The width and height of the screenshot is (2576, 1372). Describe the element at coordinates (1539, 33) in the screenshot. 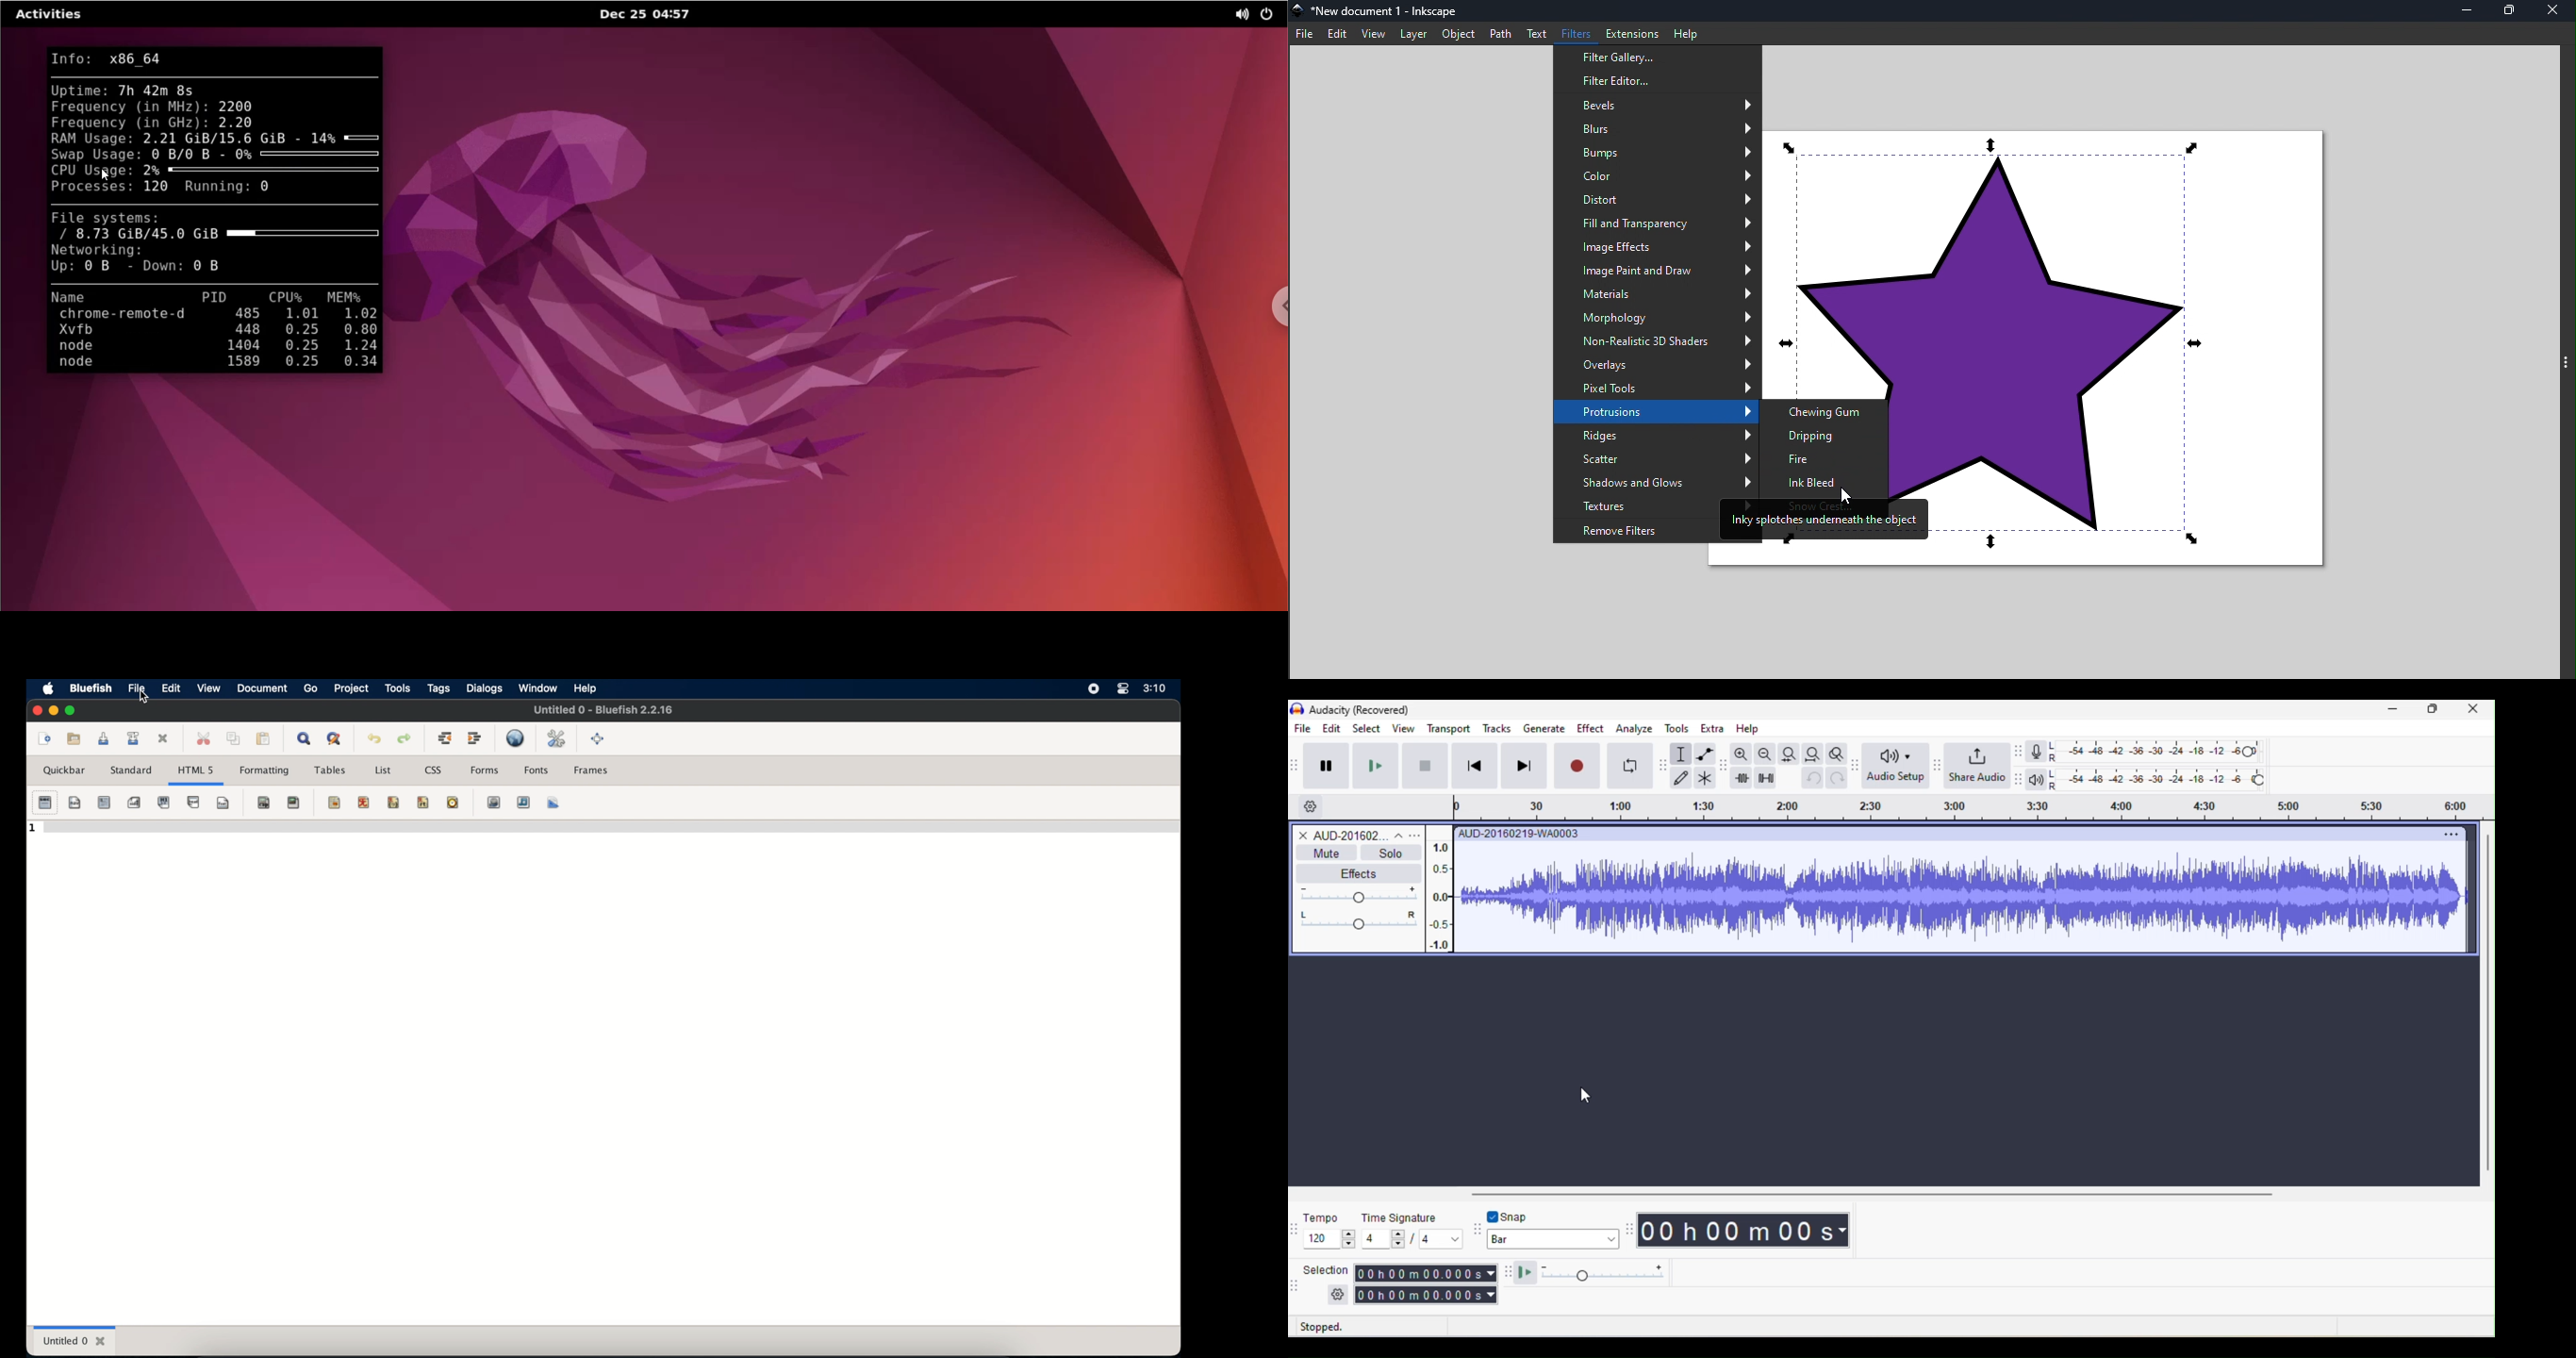

I see `Text` at that location.